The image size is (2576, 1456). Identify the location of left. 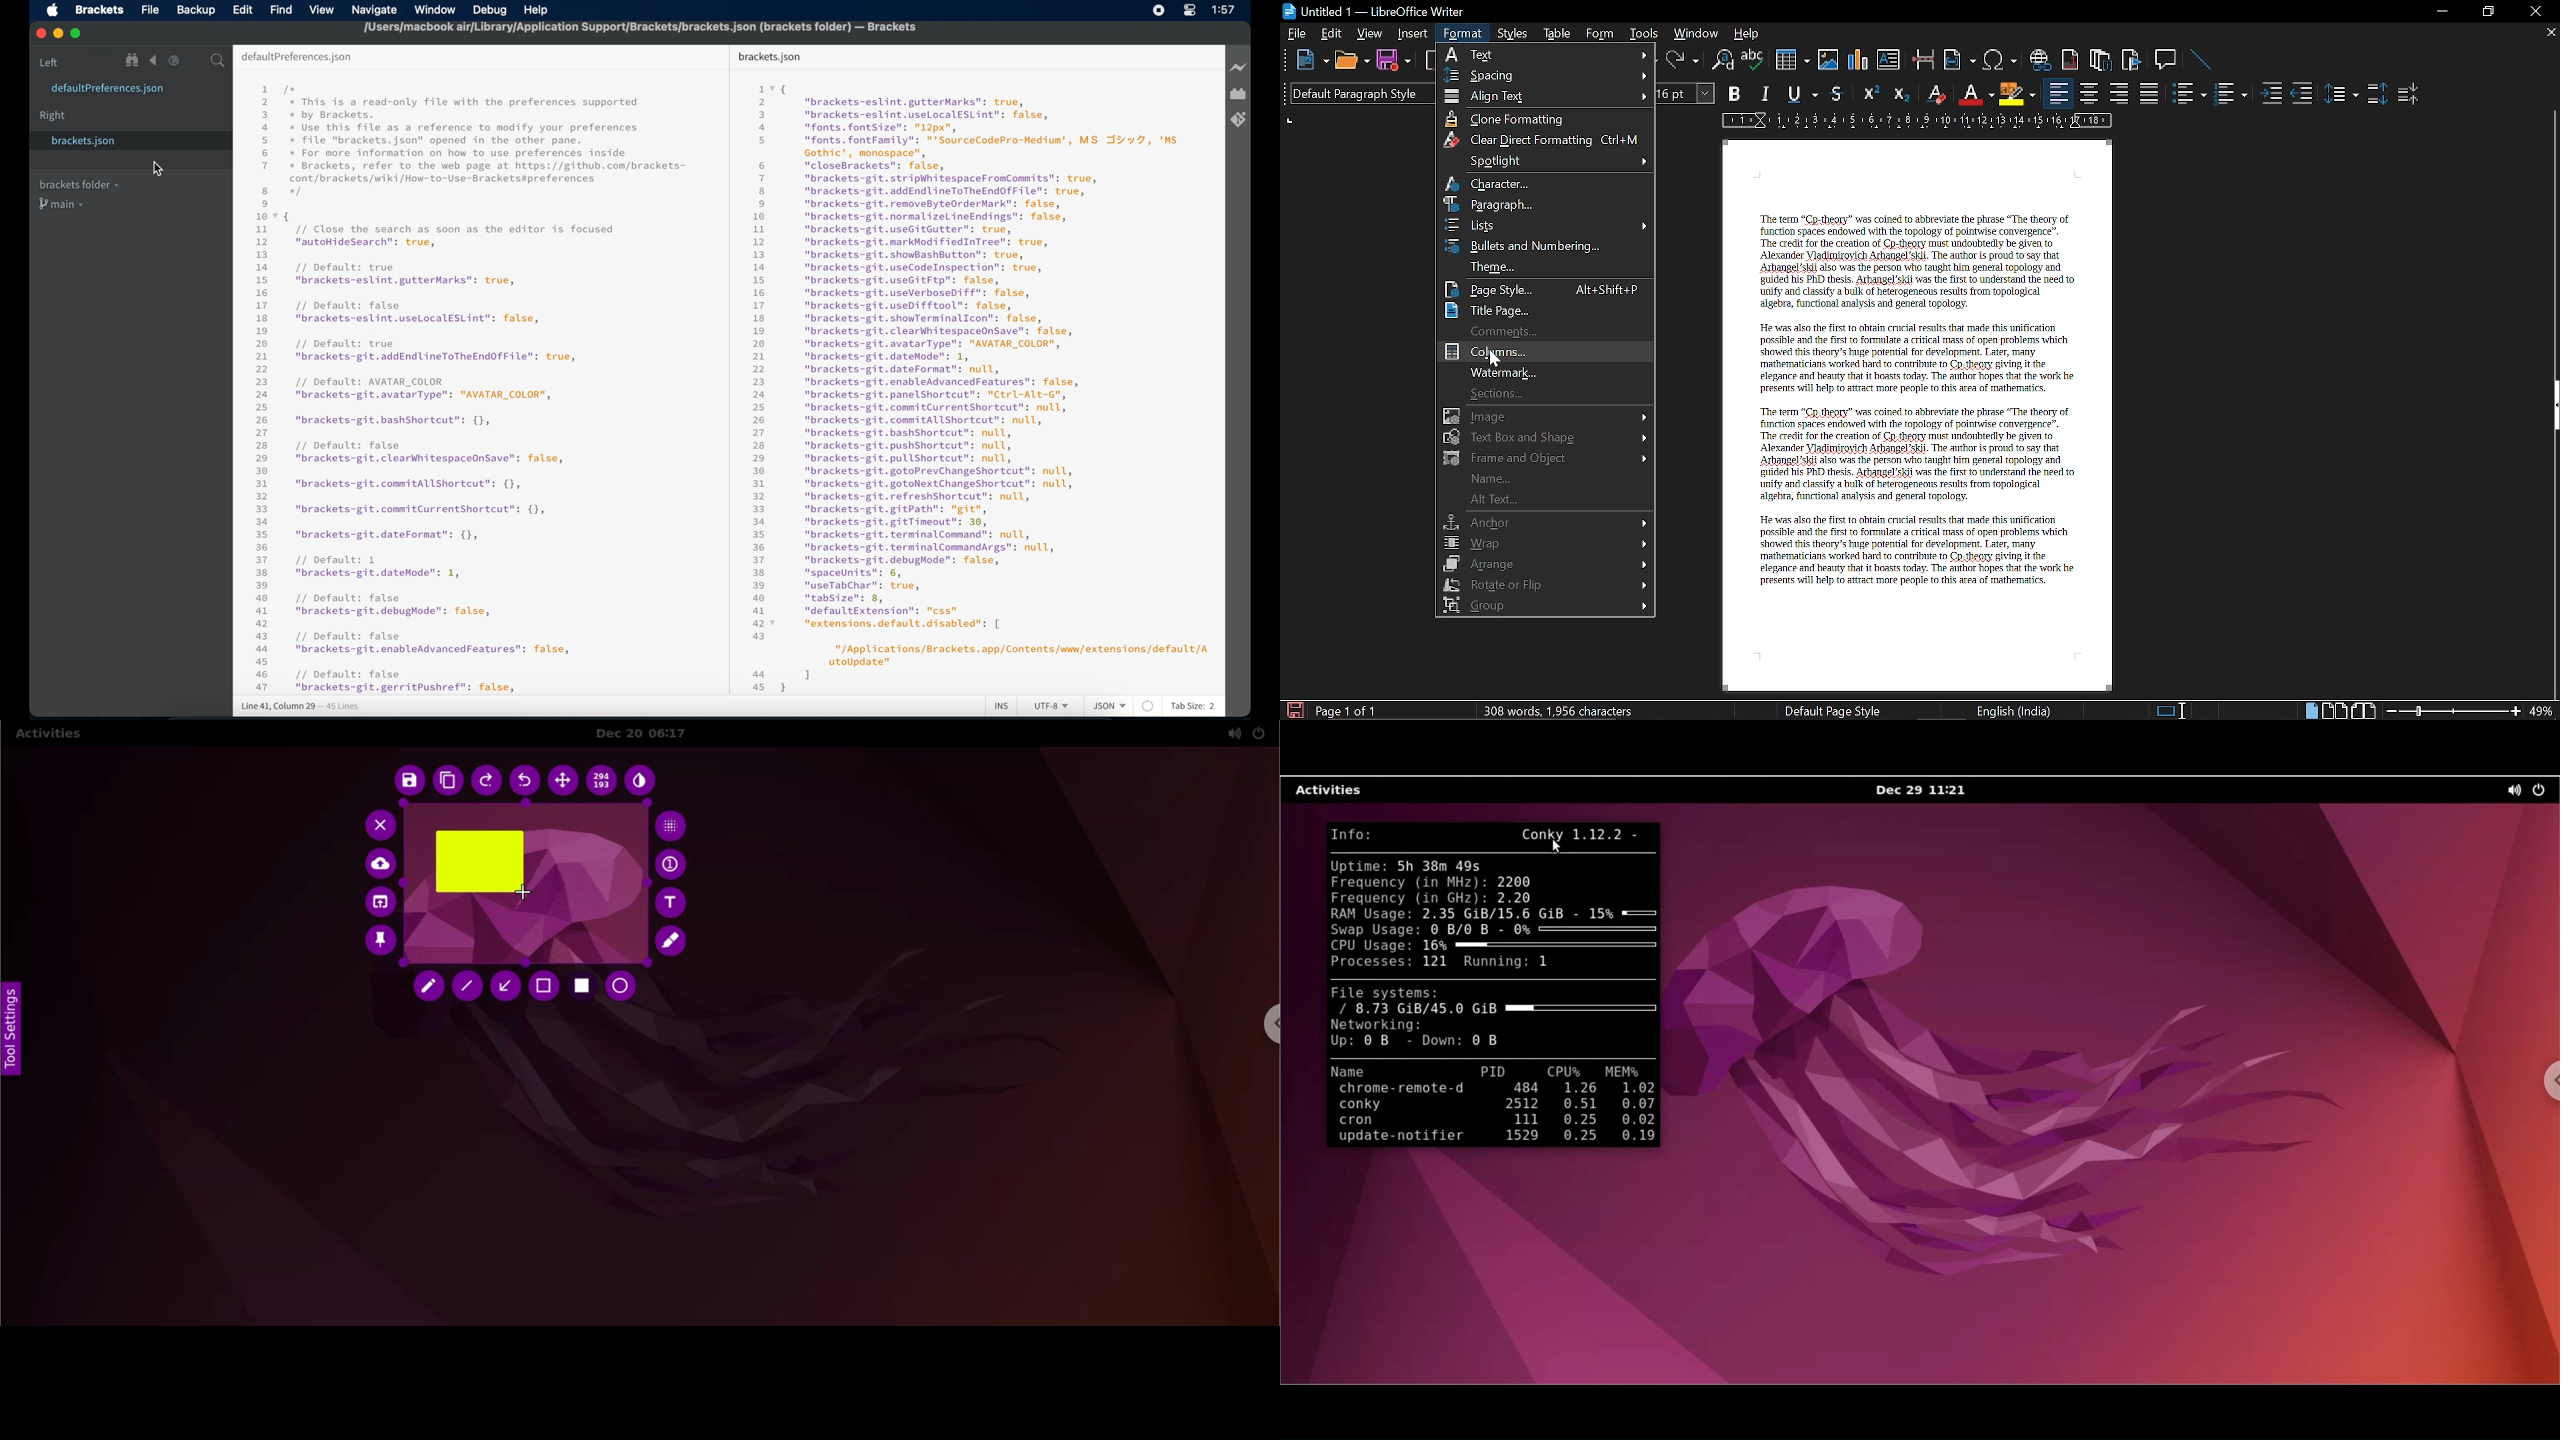
(49, 62).